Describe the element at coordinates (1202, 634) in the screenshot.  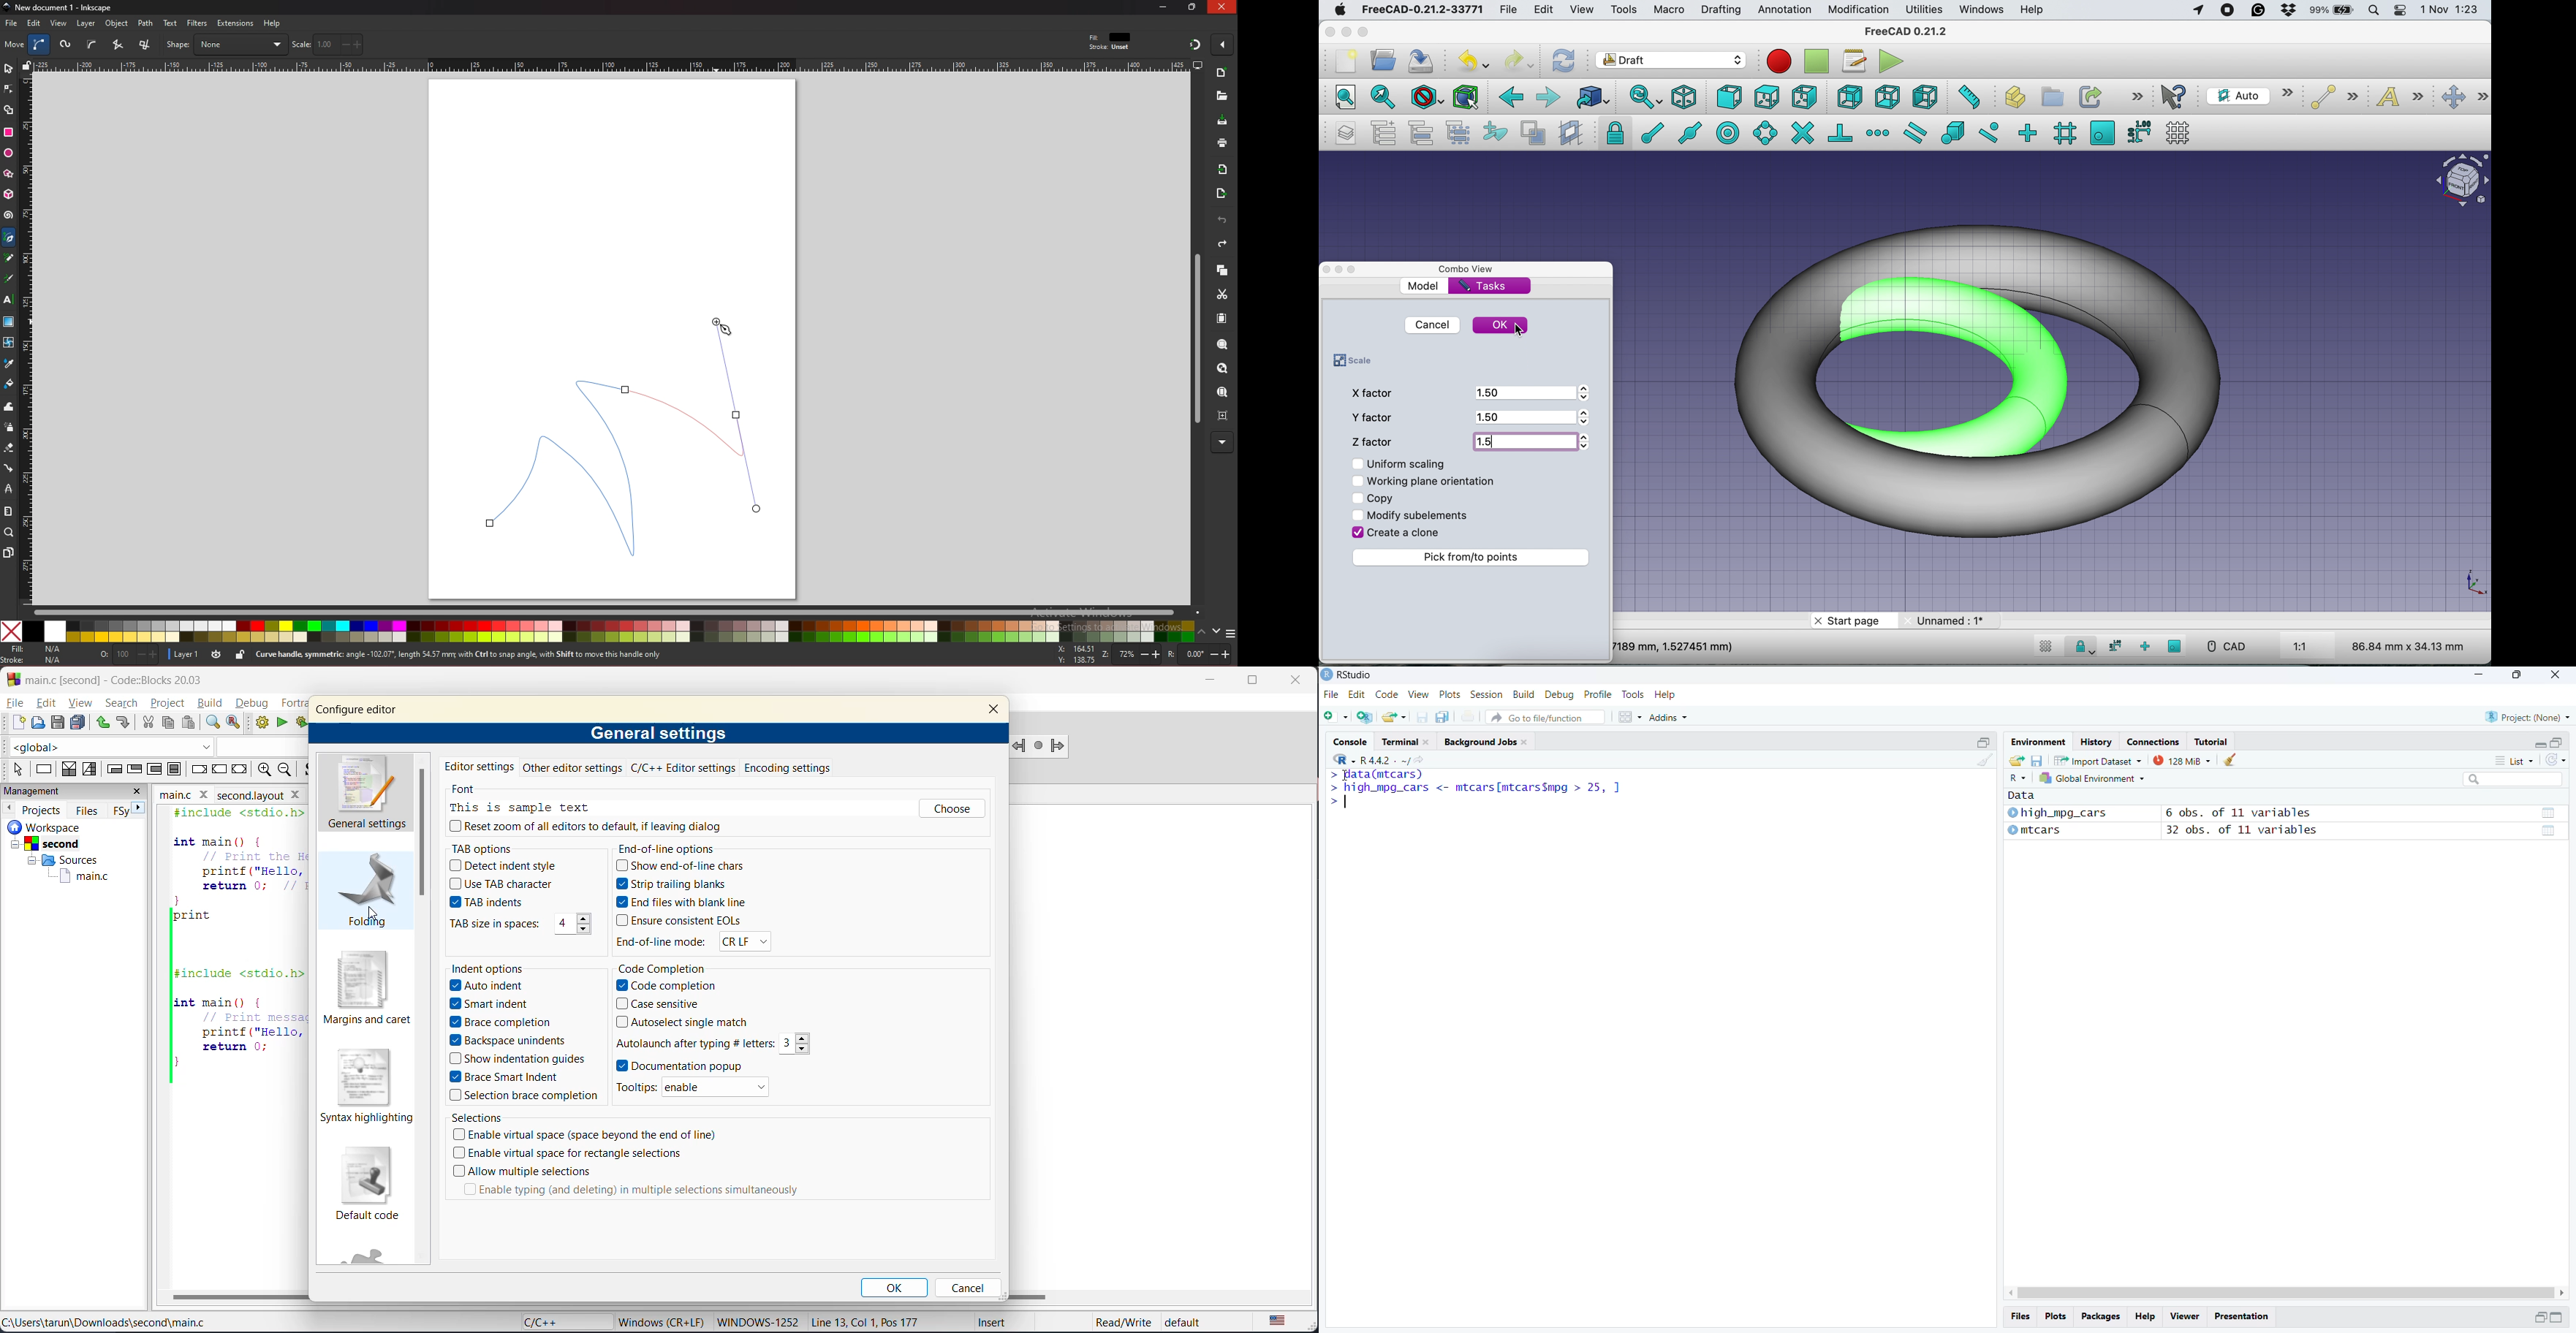
I see `up` at that location.